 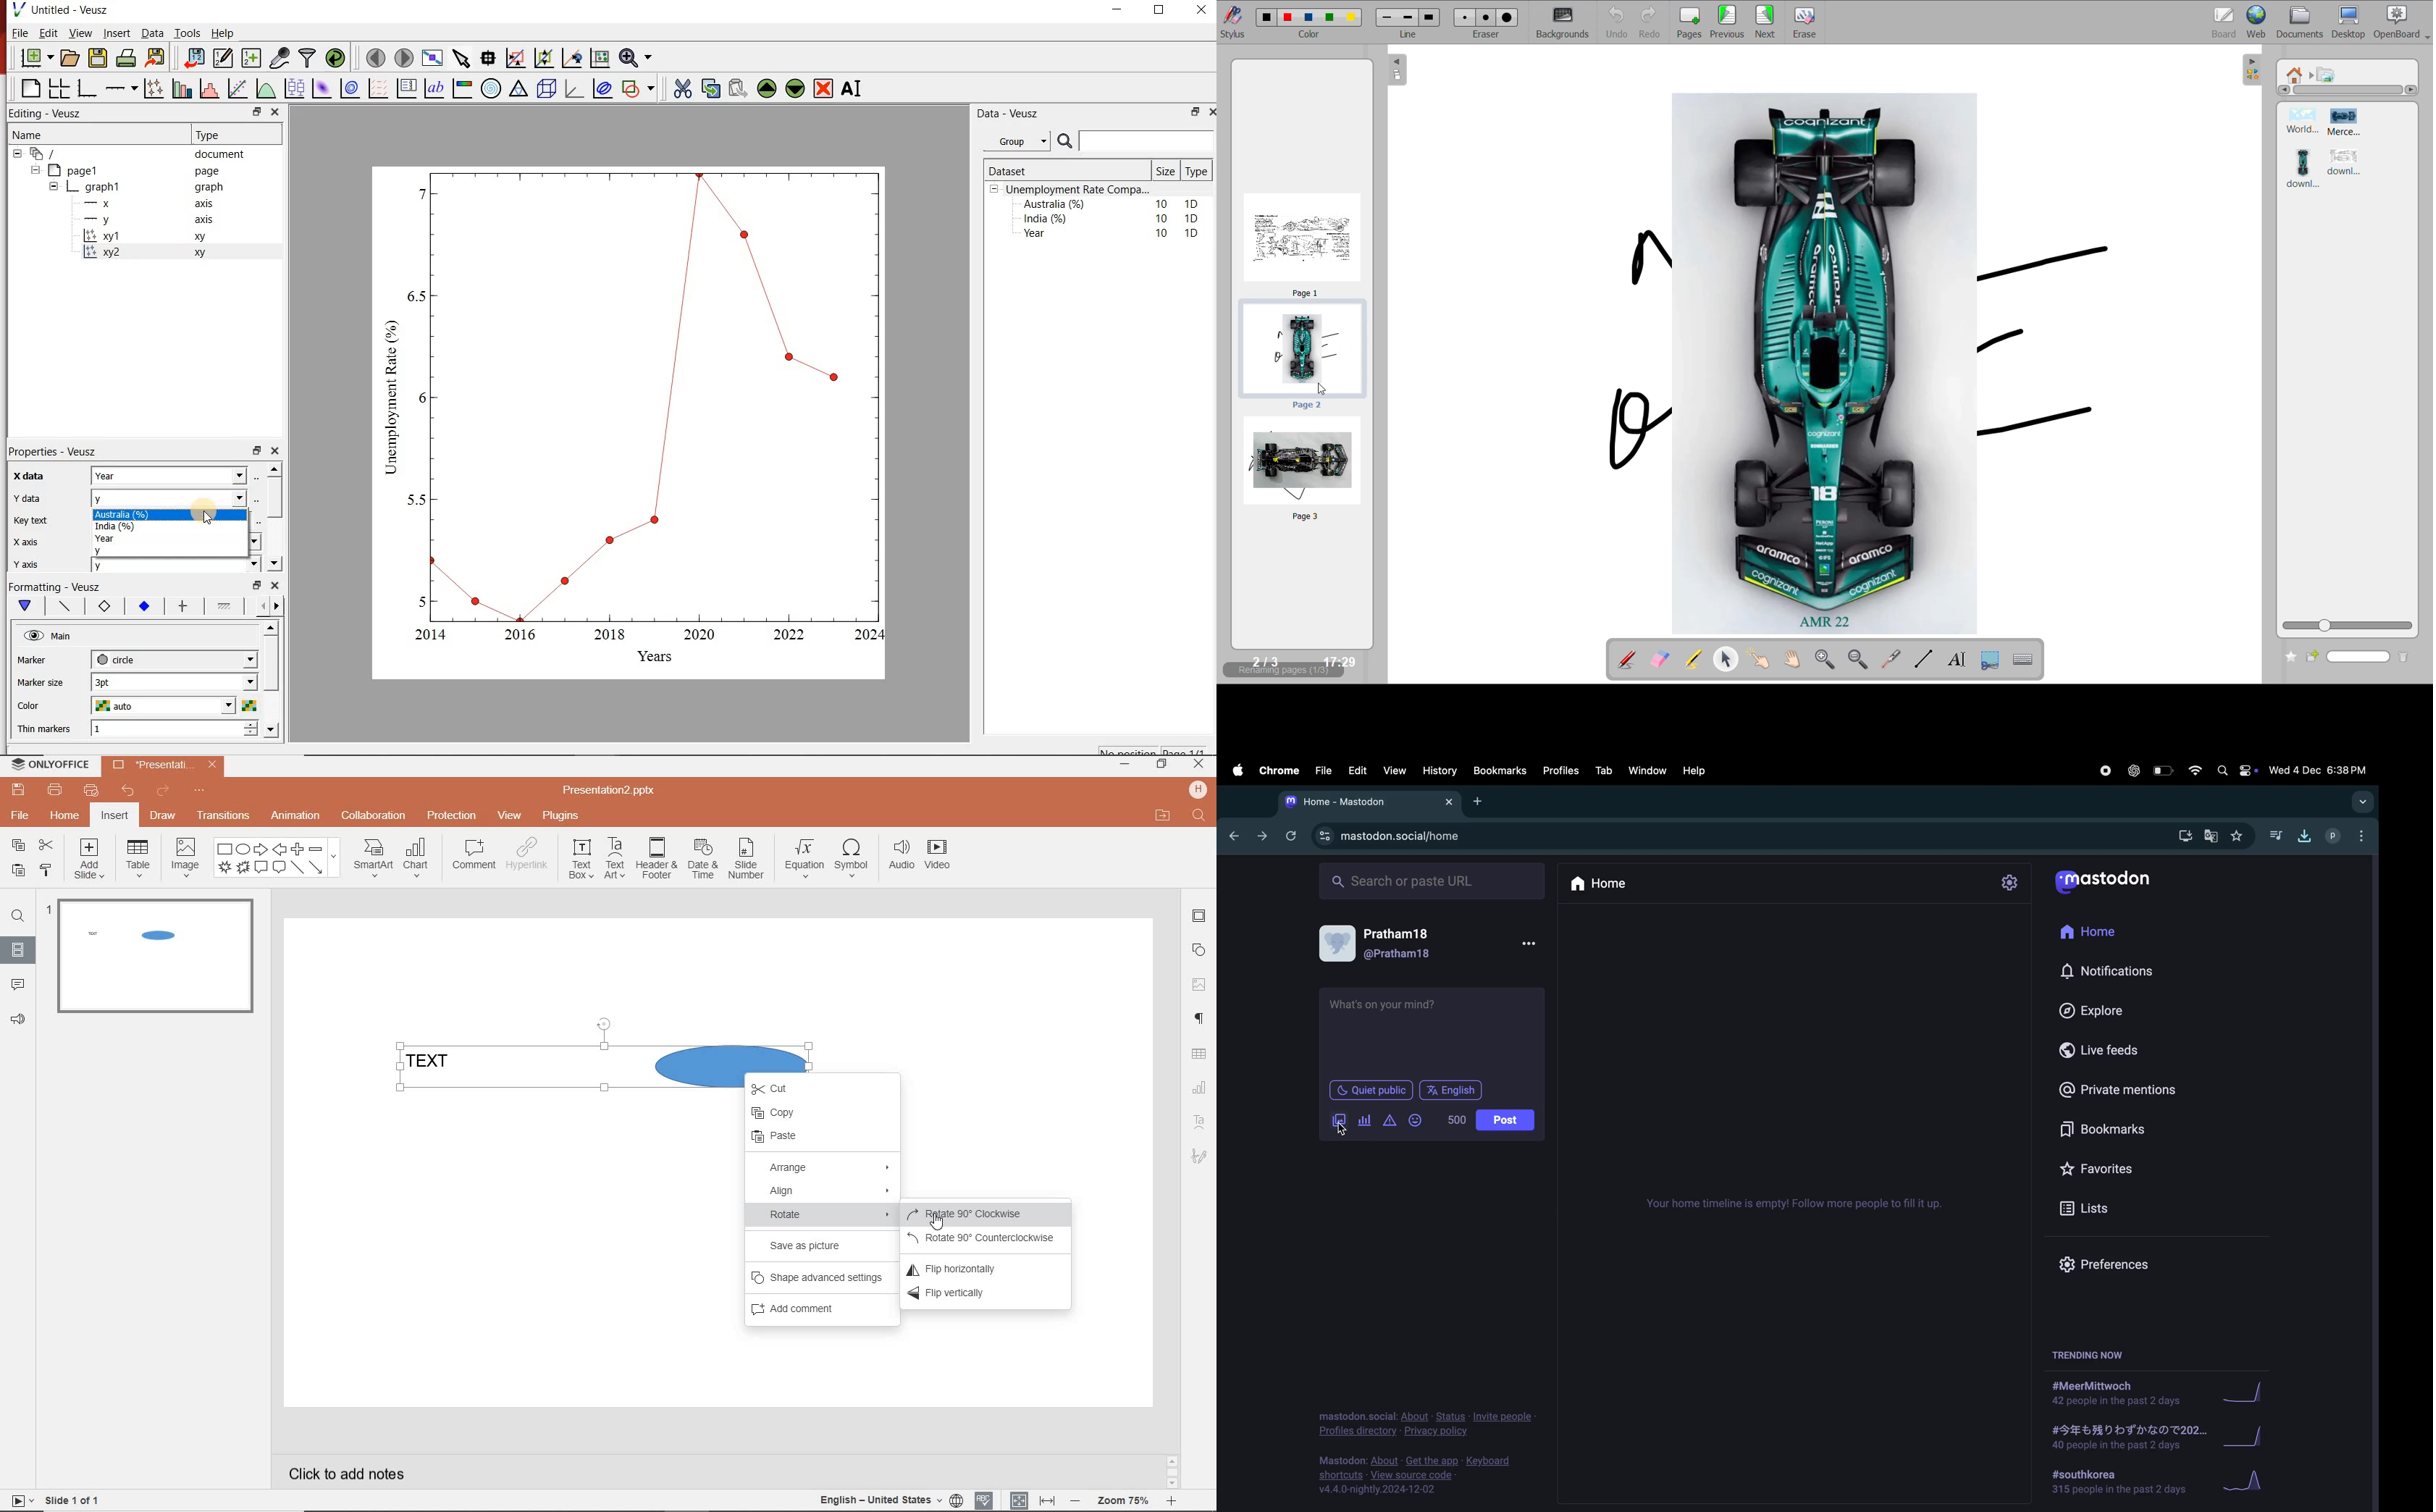 I want to click on comment, so click(x=474, y=854).